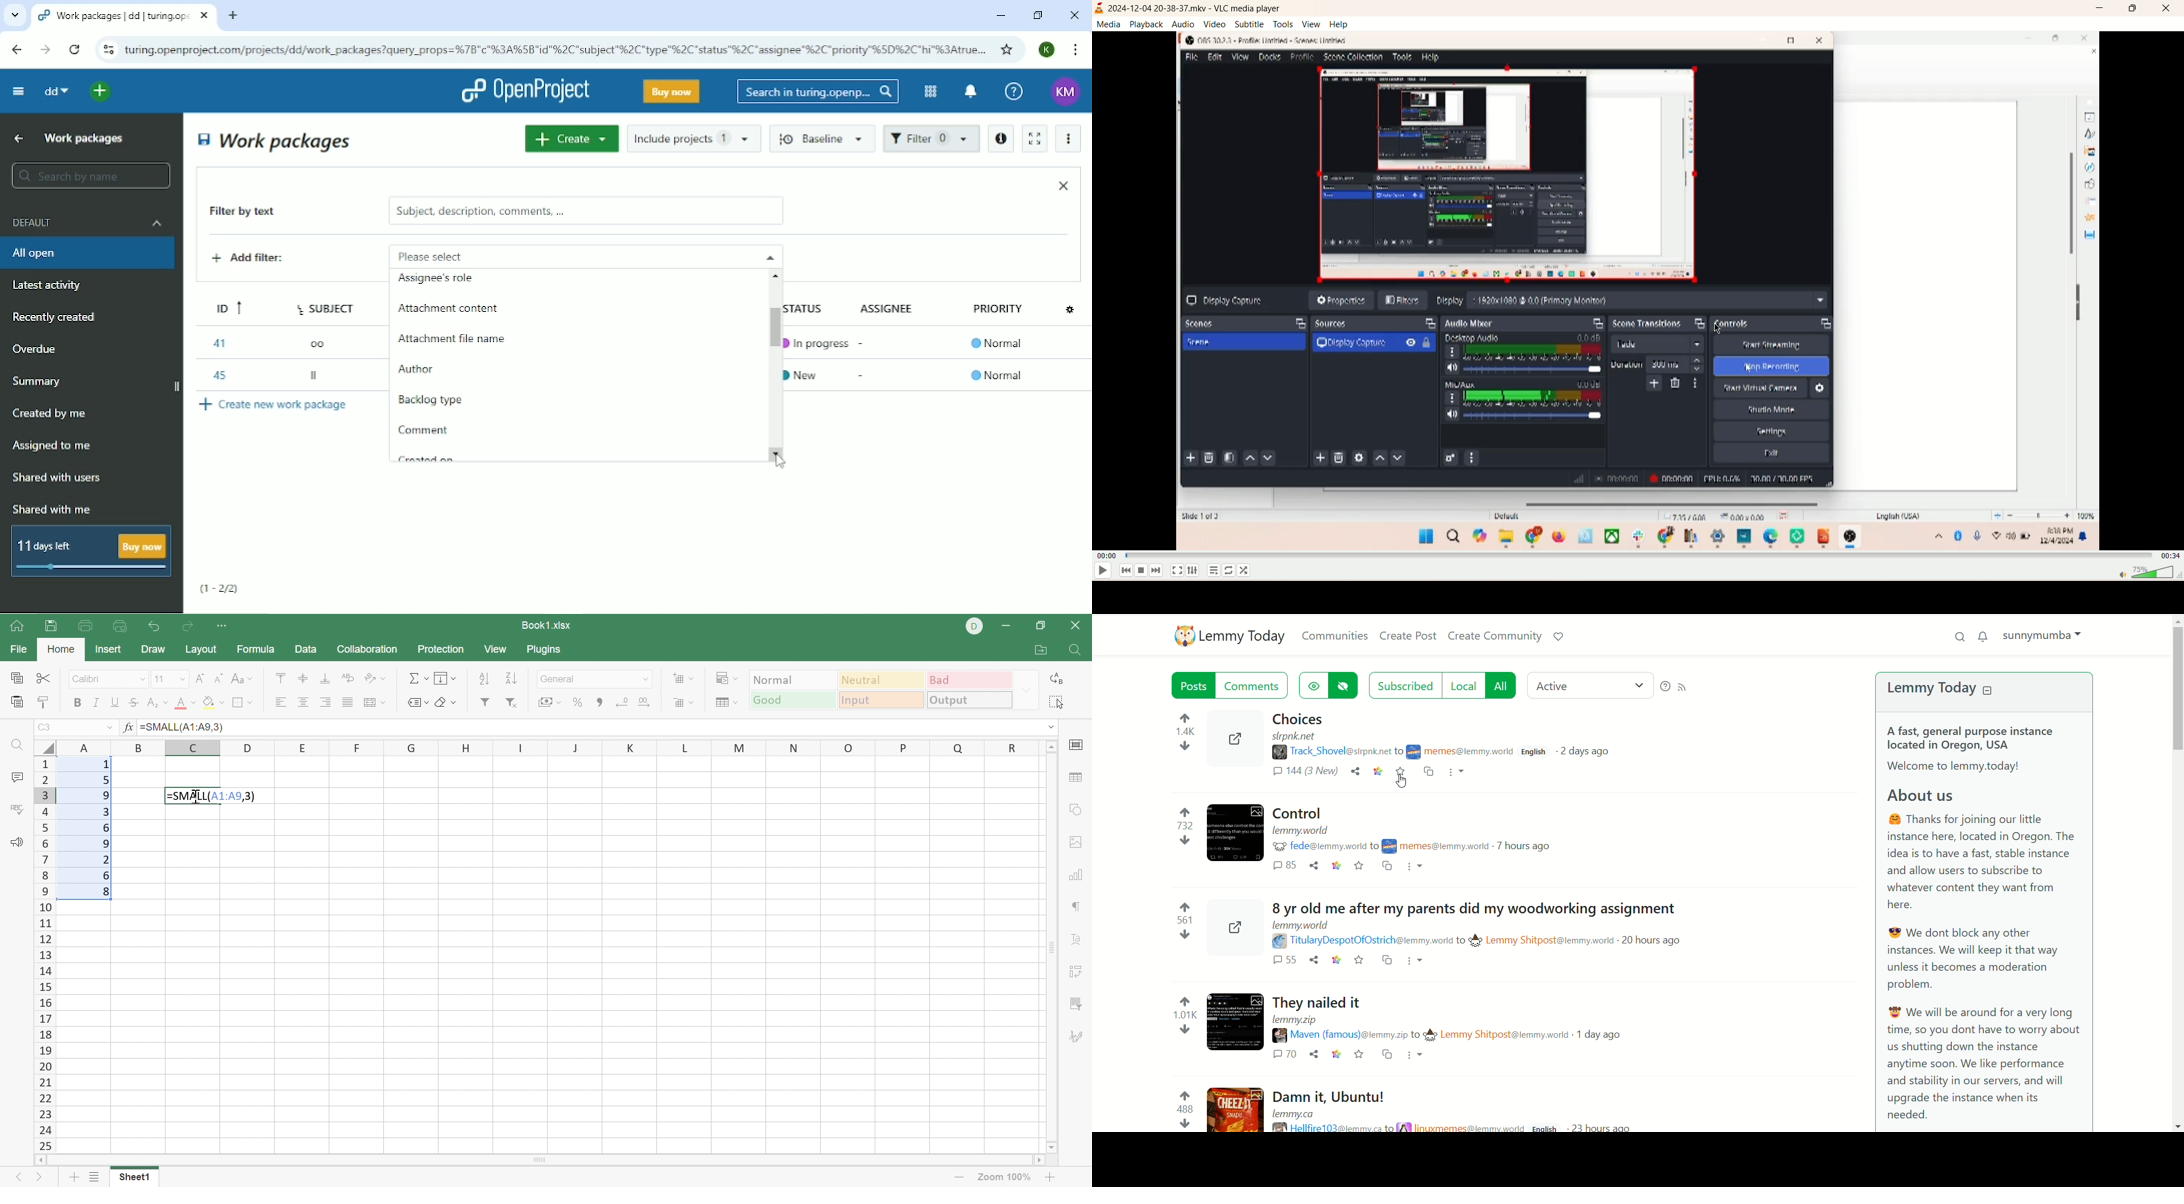 This screenshot has width=2184, height=1204. Describe the element at coordinates (89, 551) in the screenshot. I see `11 days left buy now` at that location.